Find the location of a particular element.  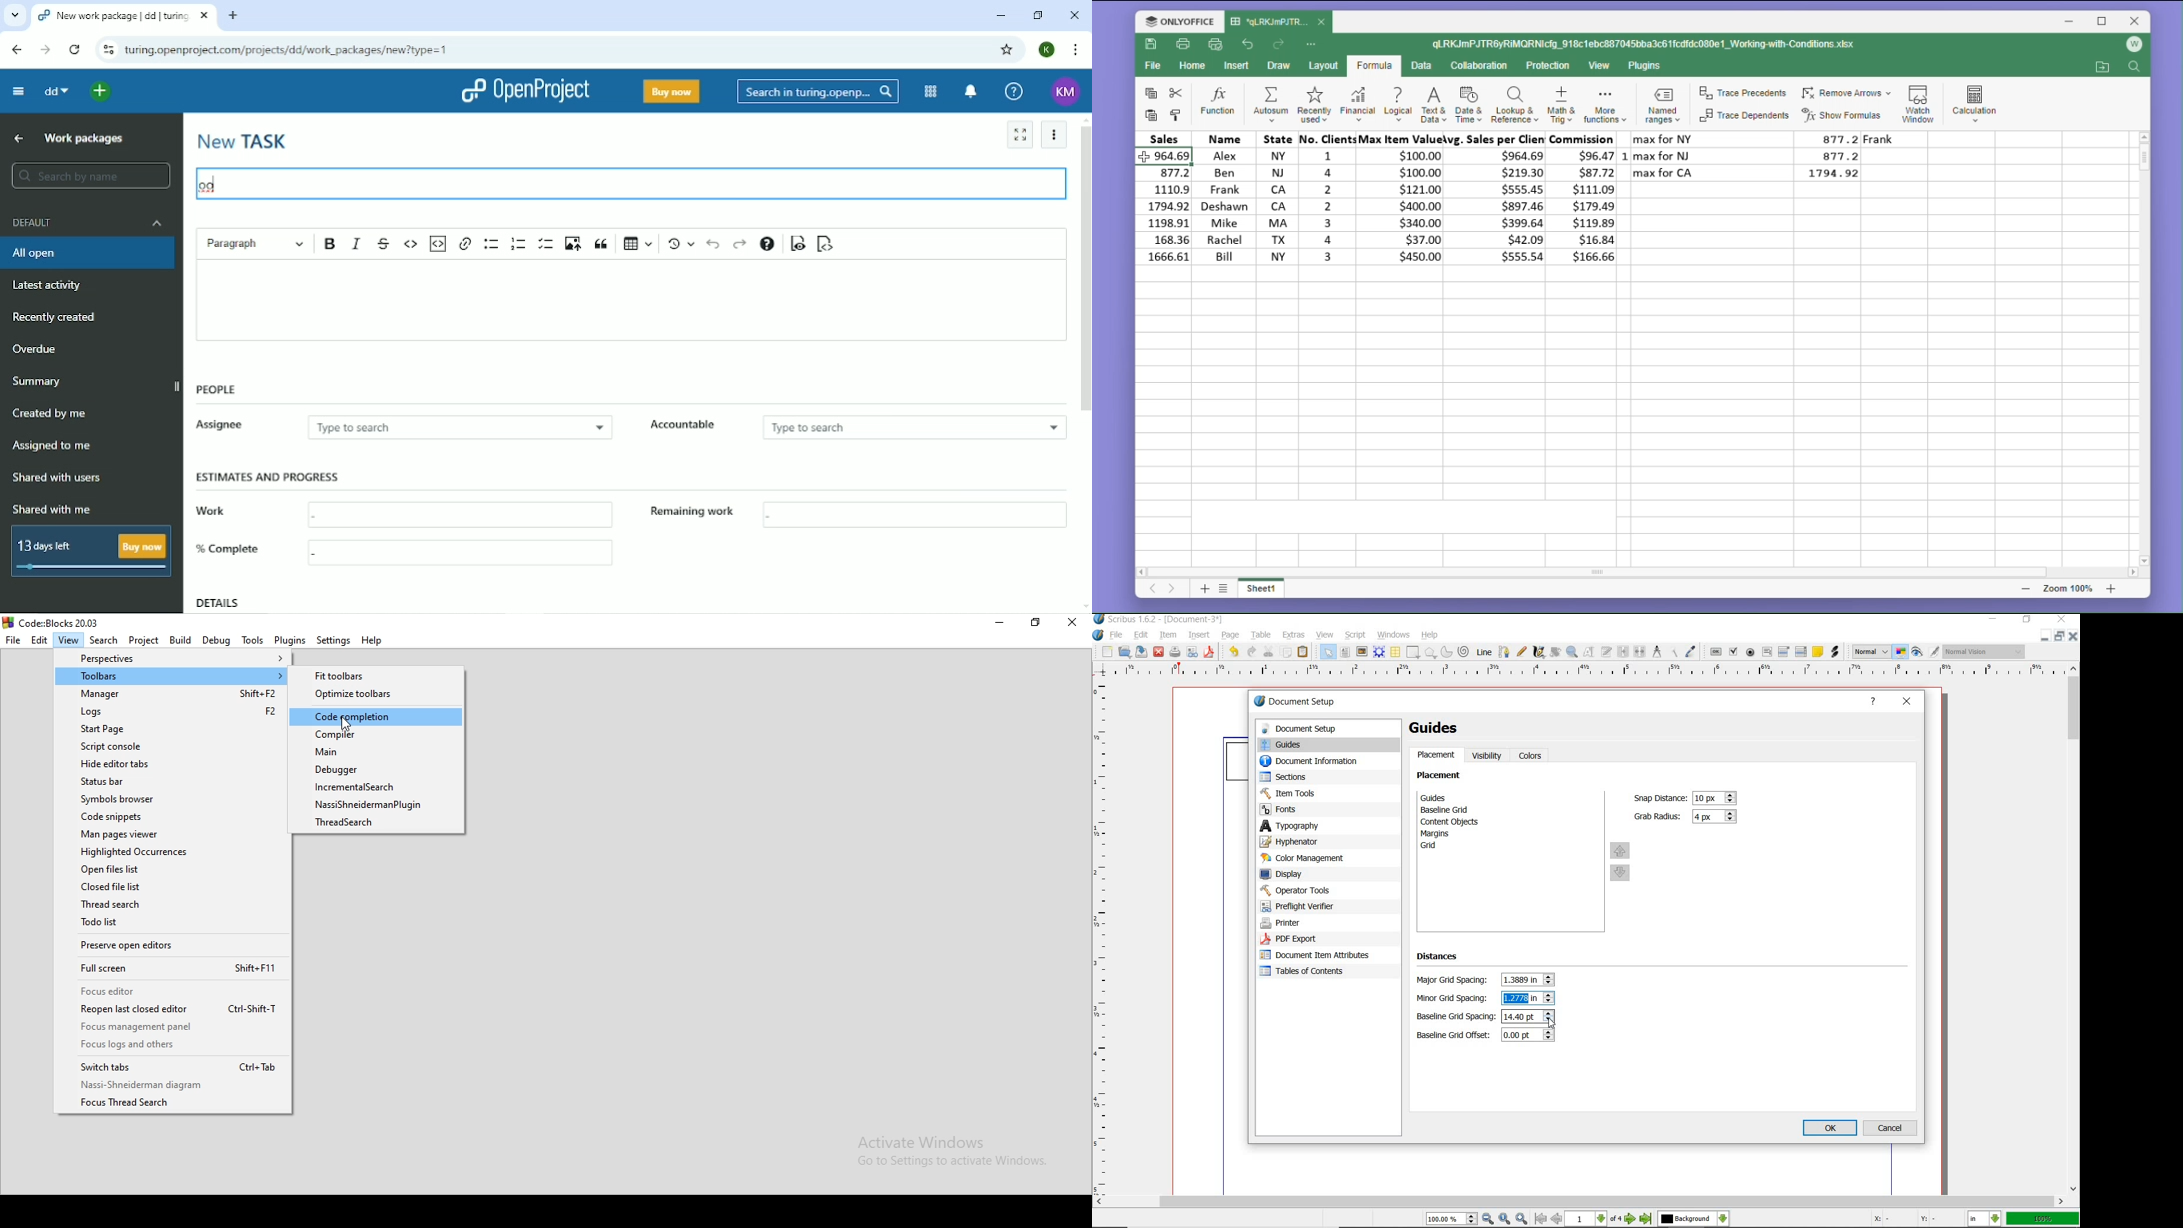

ruler is located at coordinates (1106, 939).